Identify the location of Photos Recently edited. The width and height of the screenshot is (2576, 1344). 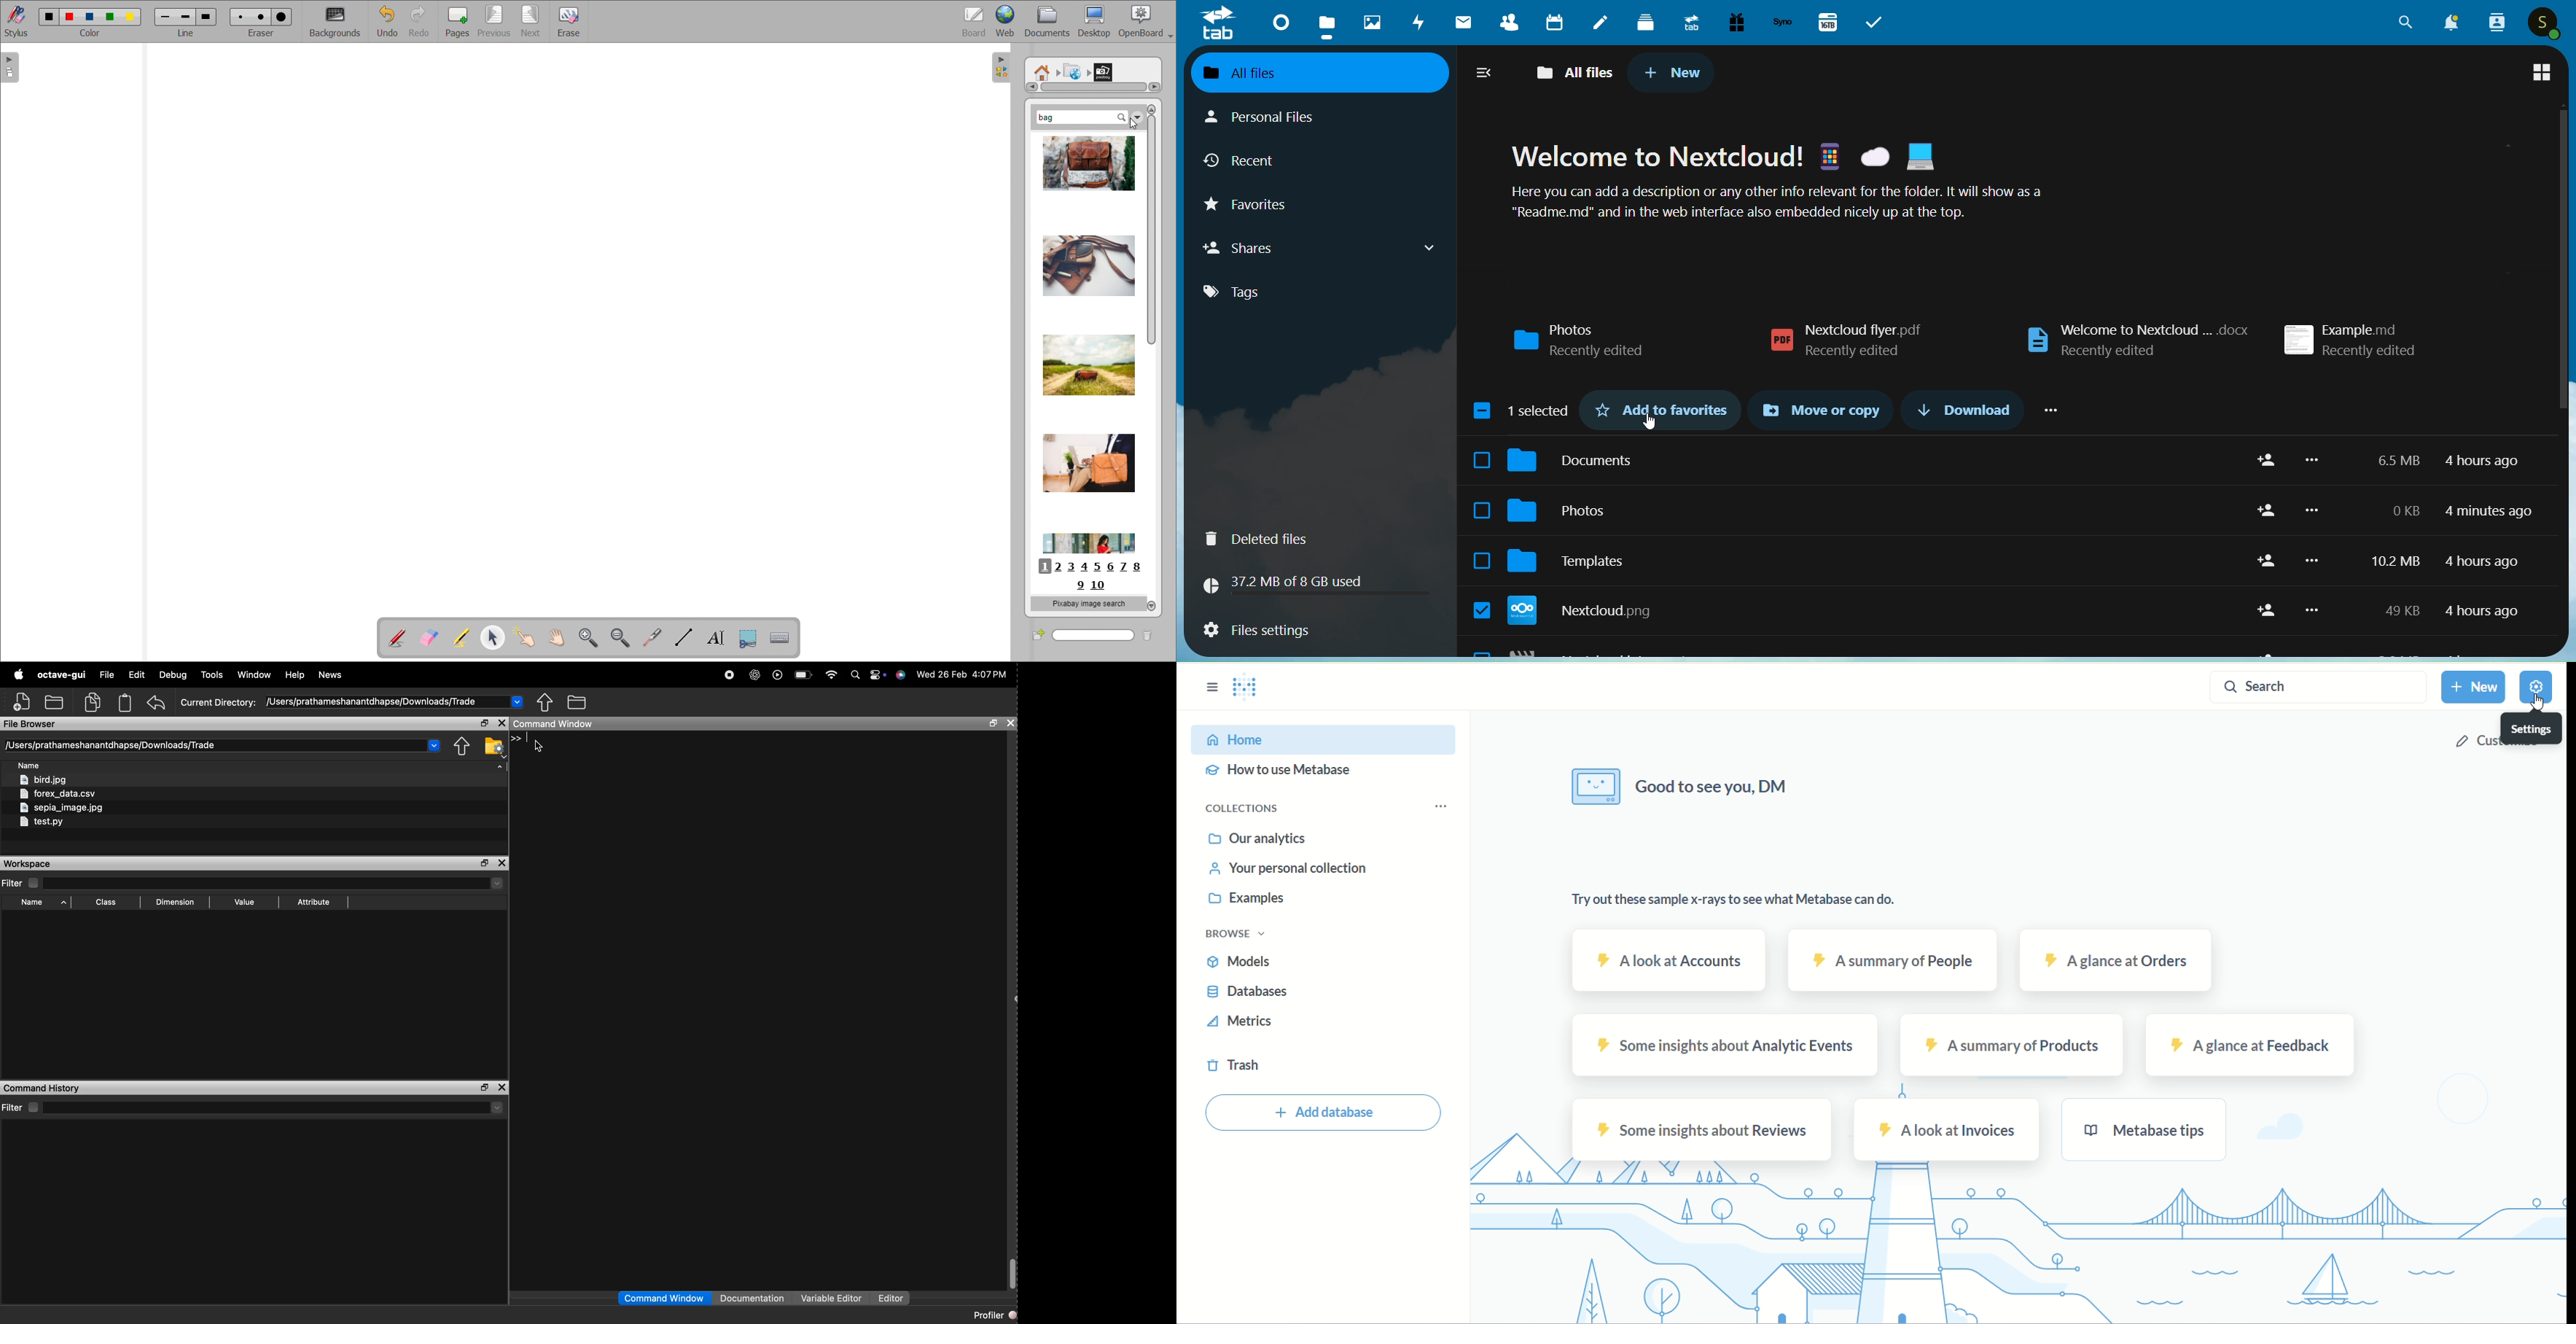
(1580, 340).